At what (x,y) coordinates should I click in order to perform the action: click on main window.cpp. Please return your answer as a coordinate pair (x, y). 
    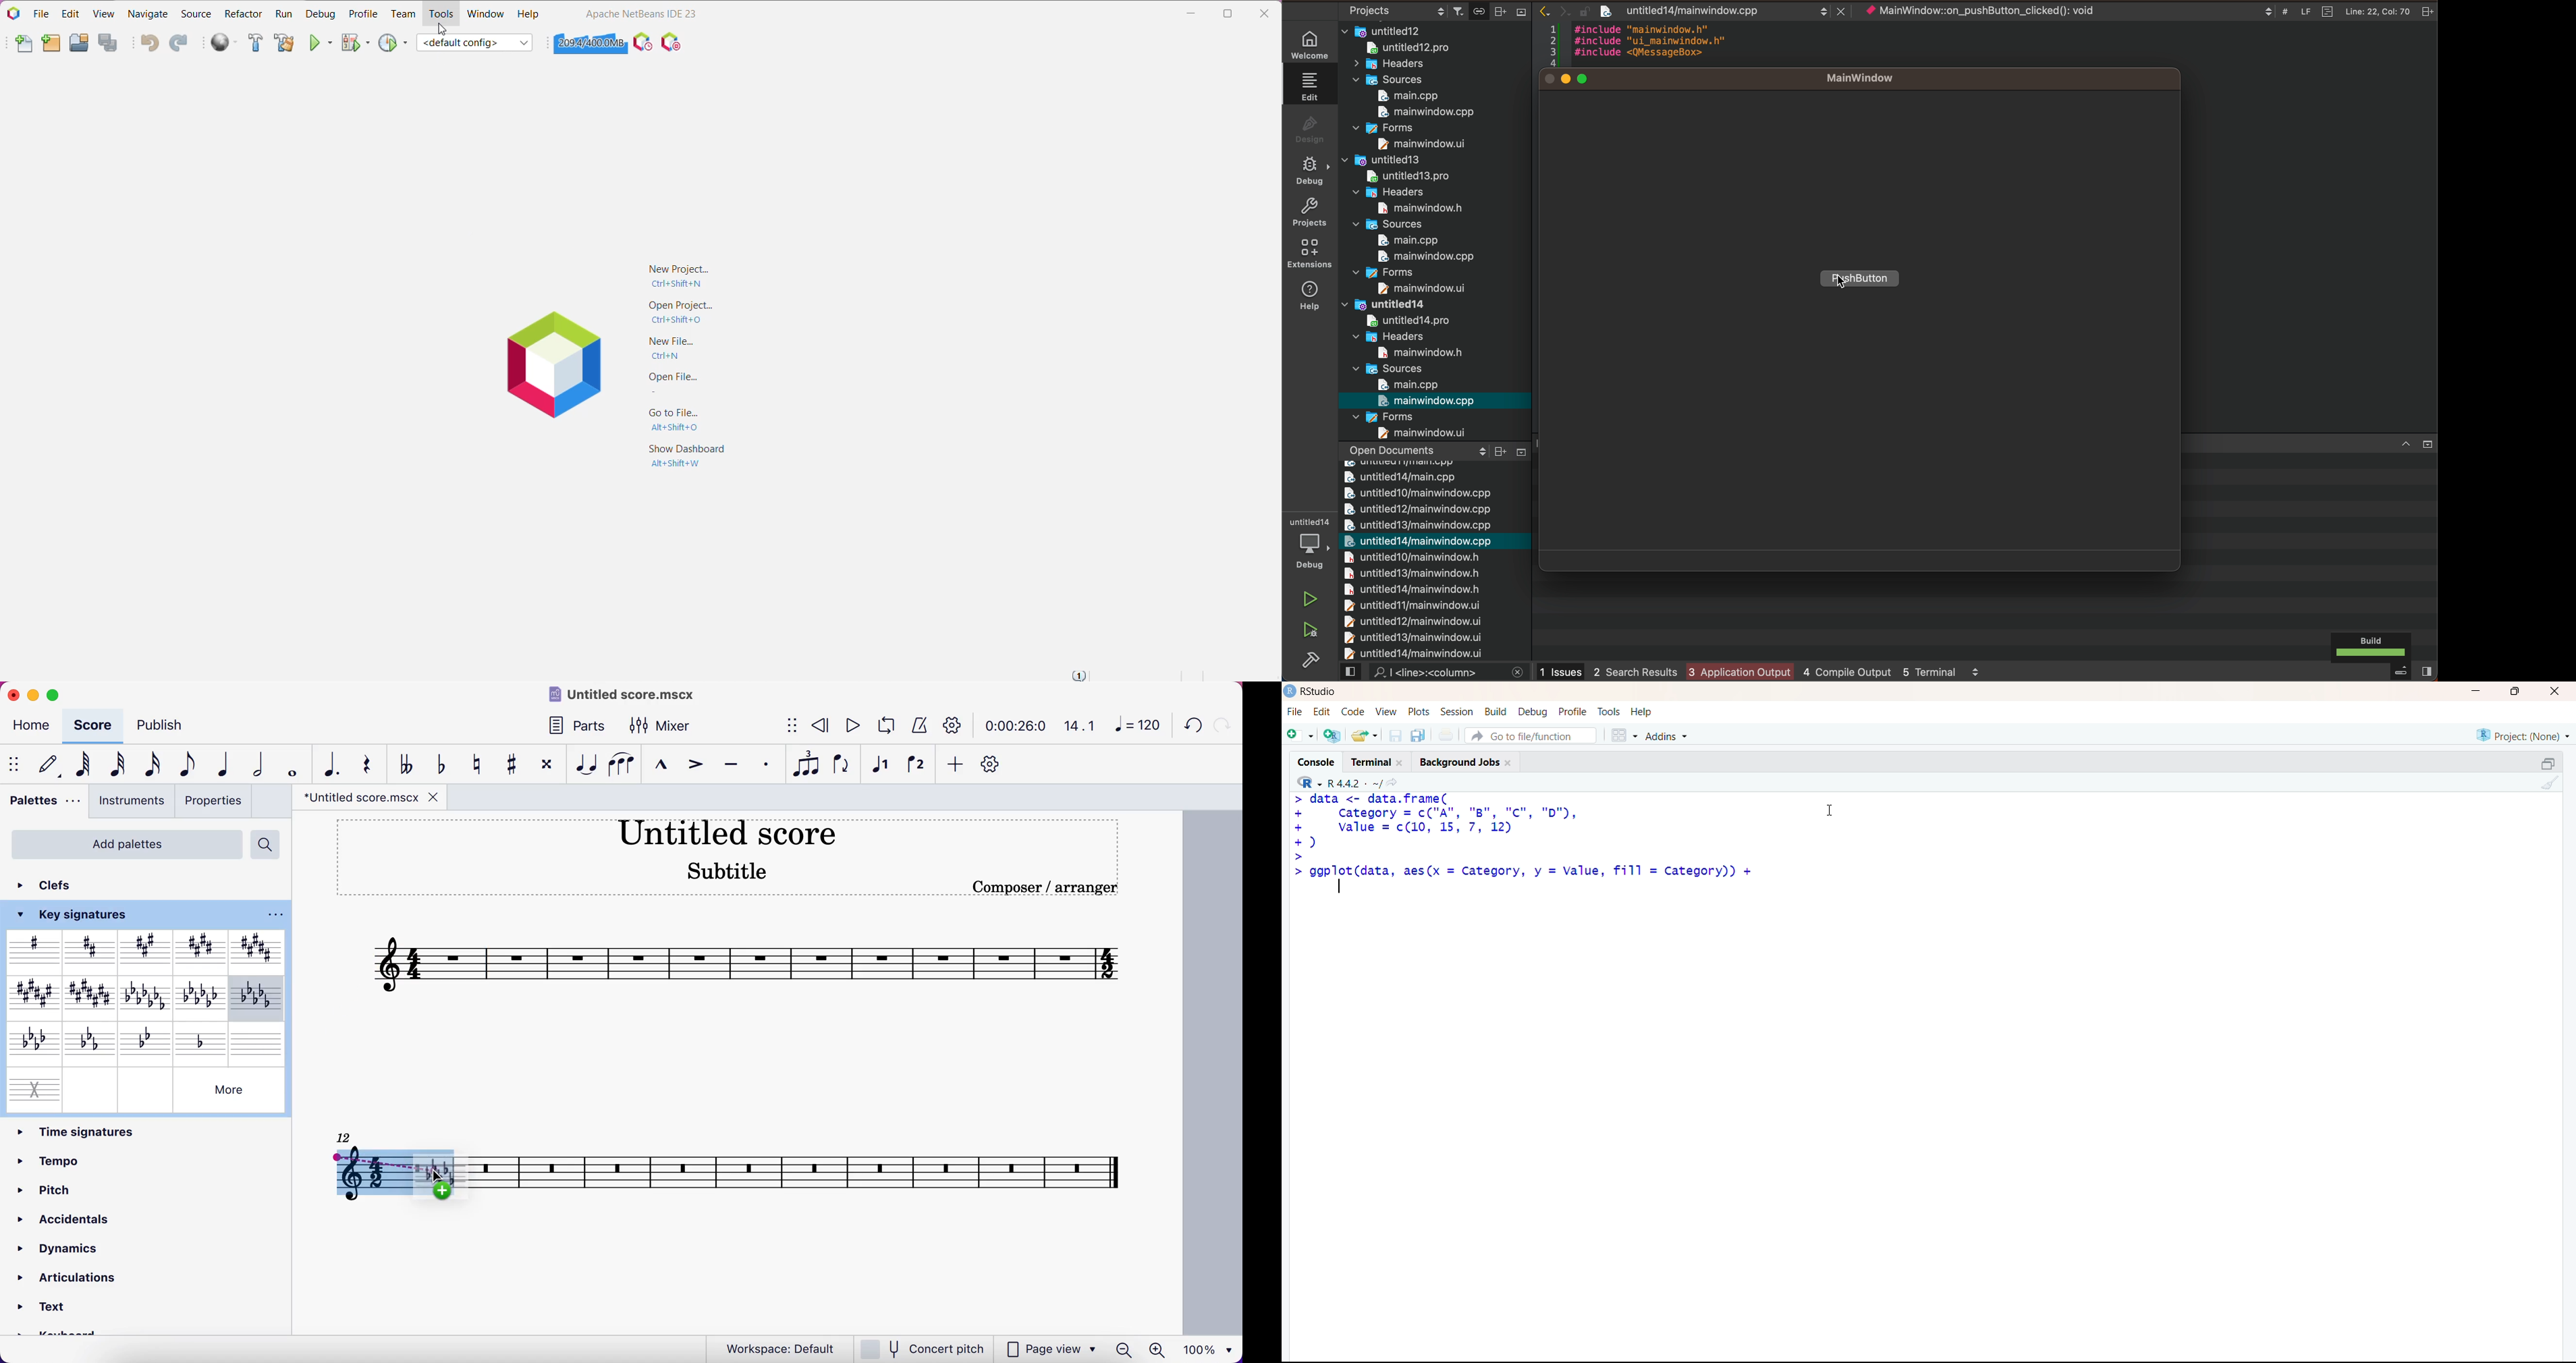
    Looking at the image, I should click on (1428, 401).